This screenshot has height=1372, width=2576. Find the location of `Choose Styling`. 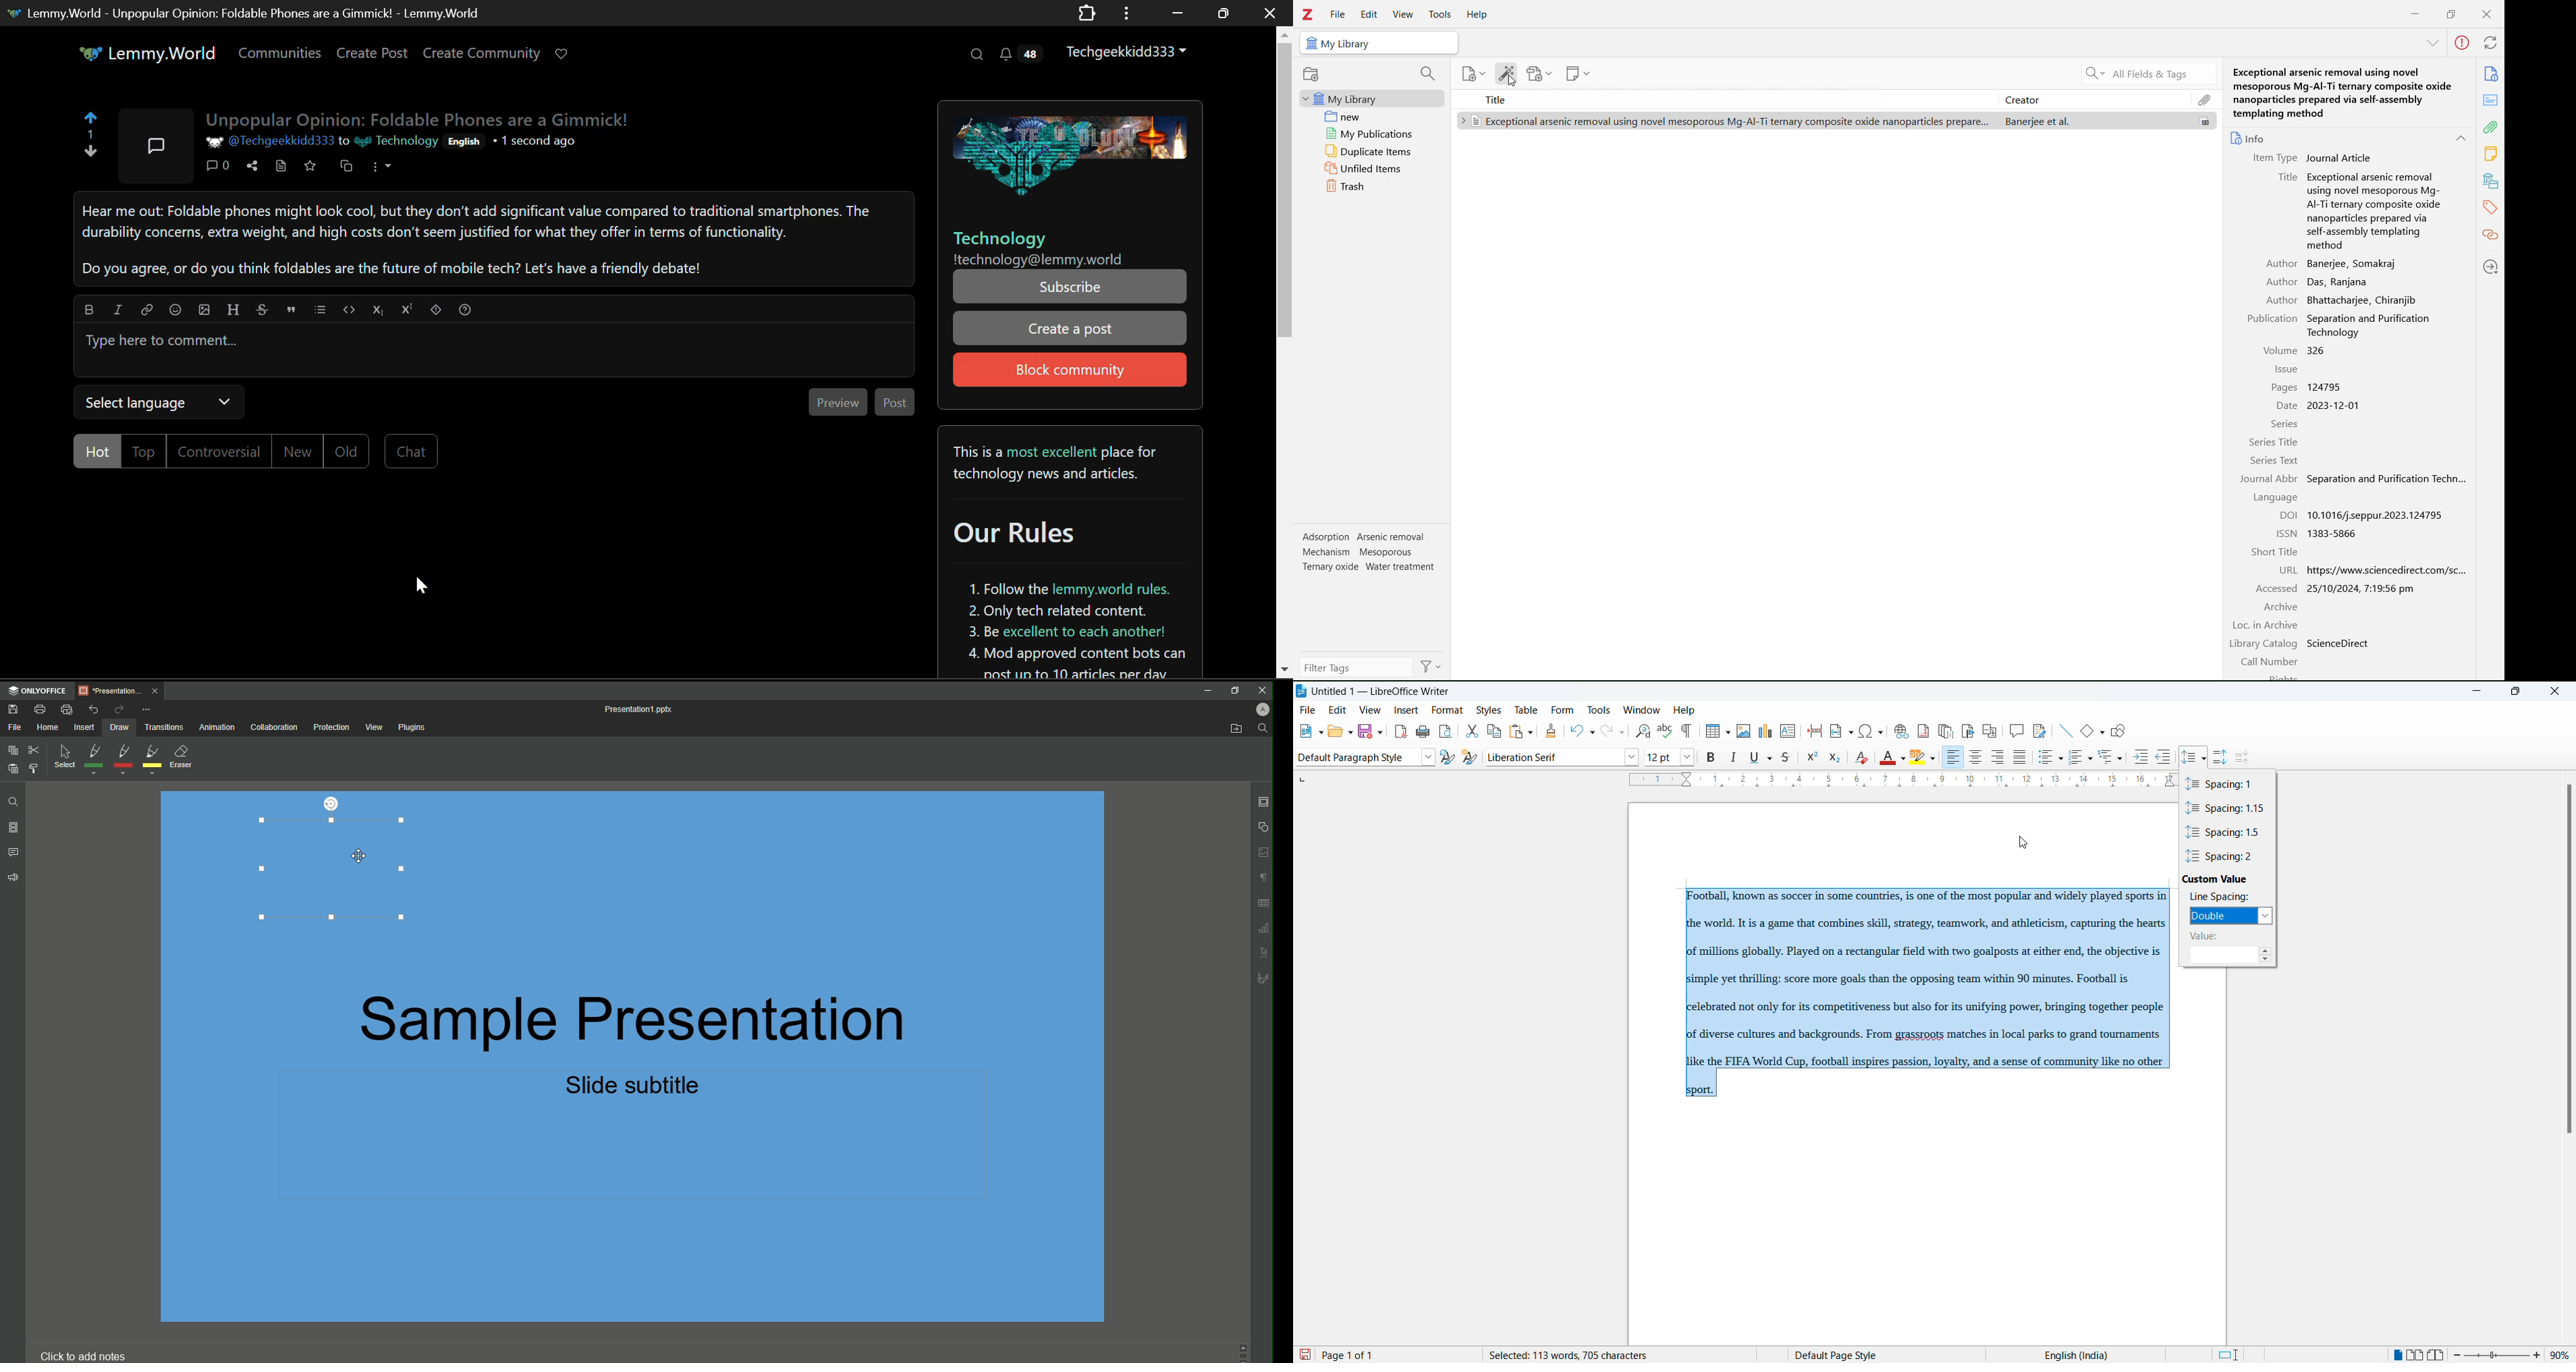

Choose Styling is located at coordinates (33, 769).